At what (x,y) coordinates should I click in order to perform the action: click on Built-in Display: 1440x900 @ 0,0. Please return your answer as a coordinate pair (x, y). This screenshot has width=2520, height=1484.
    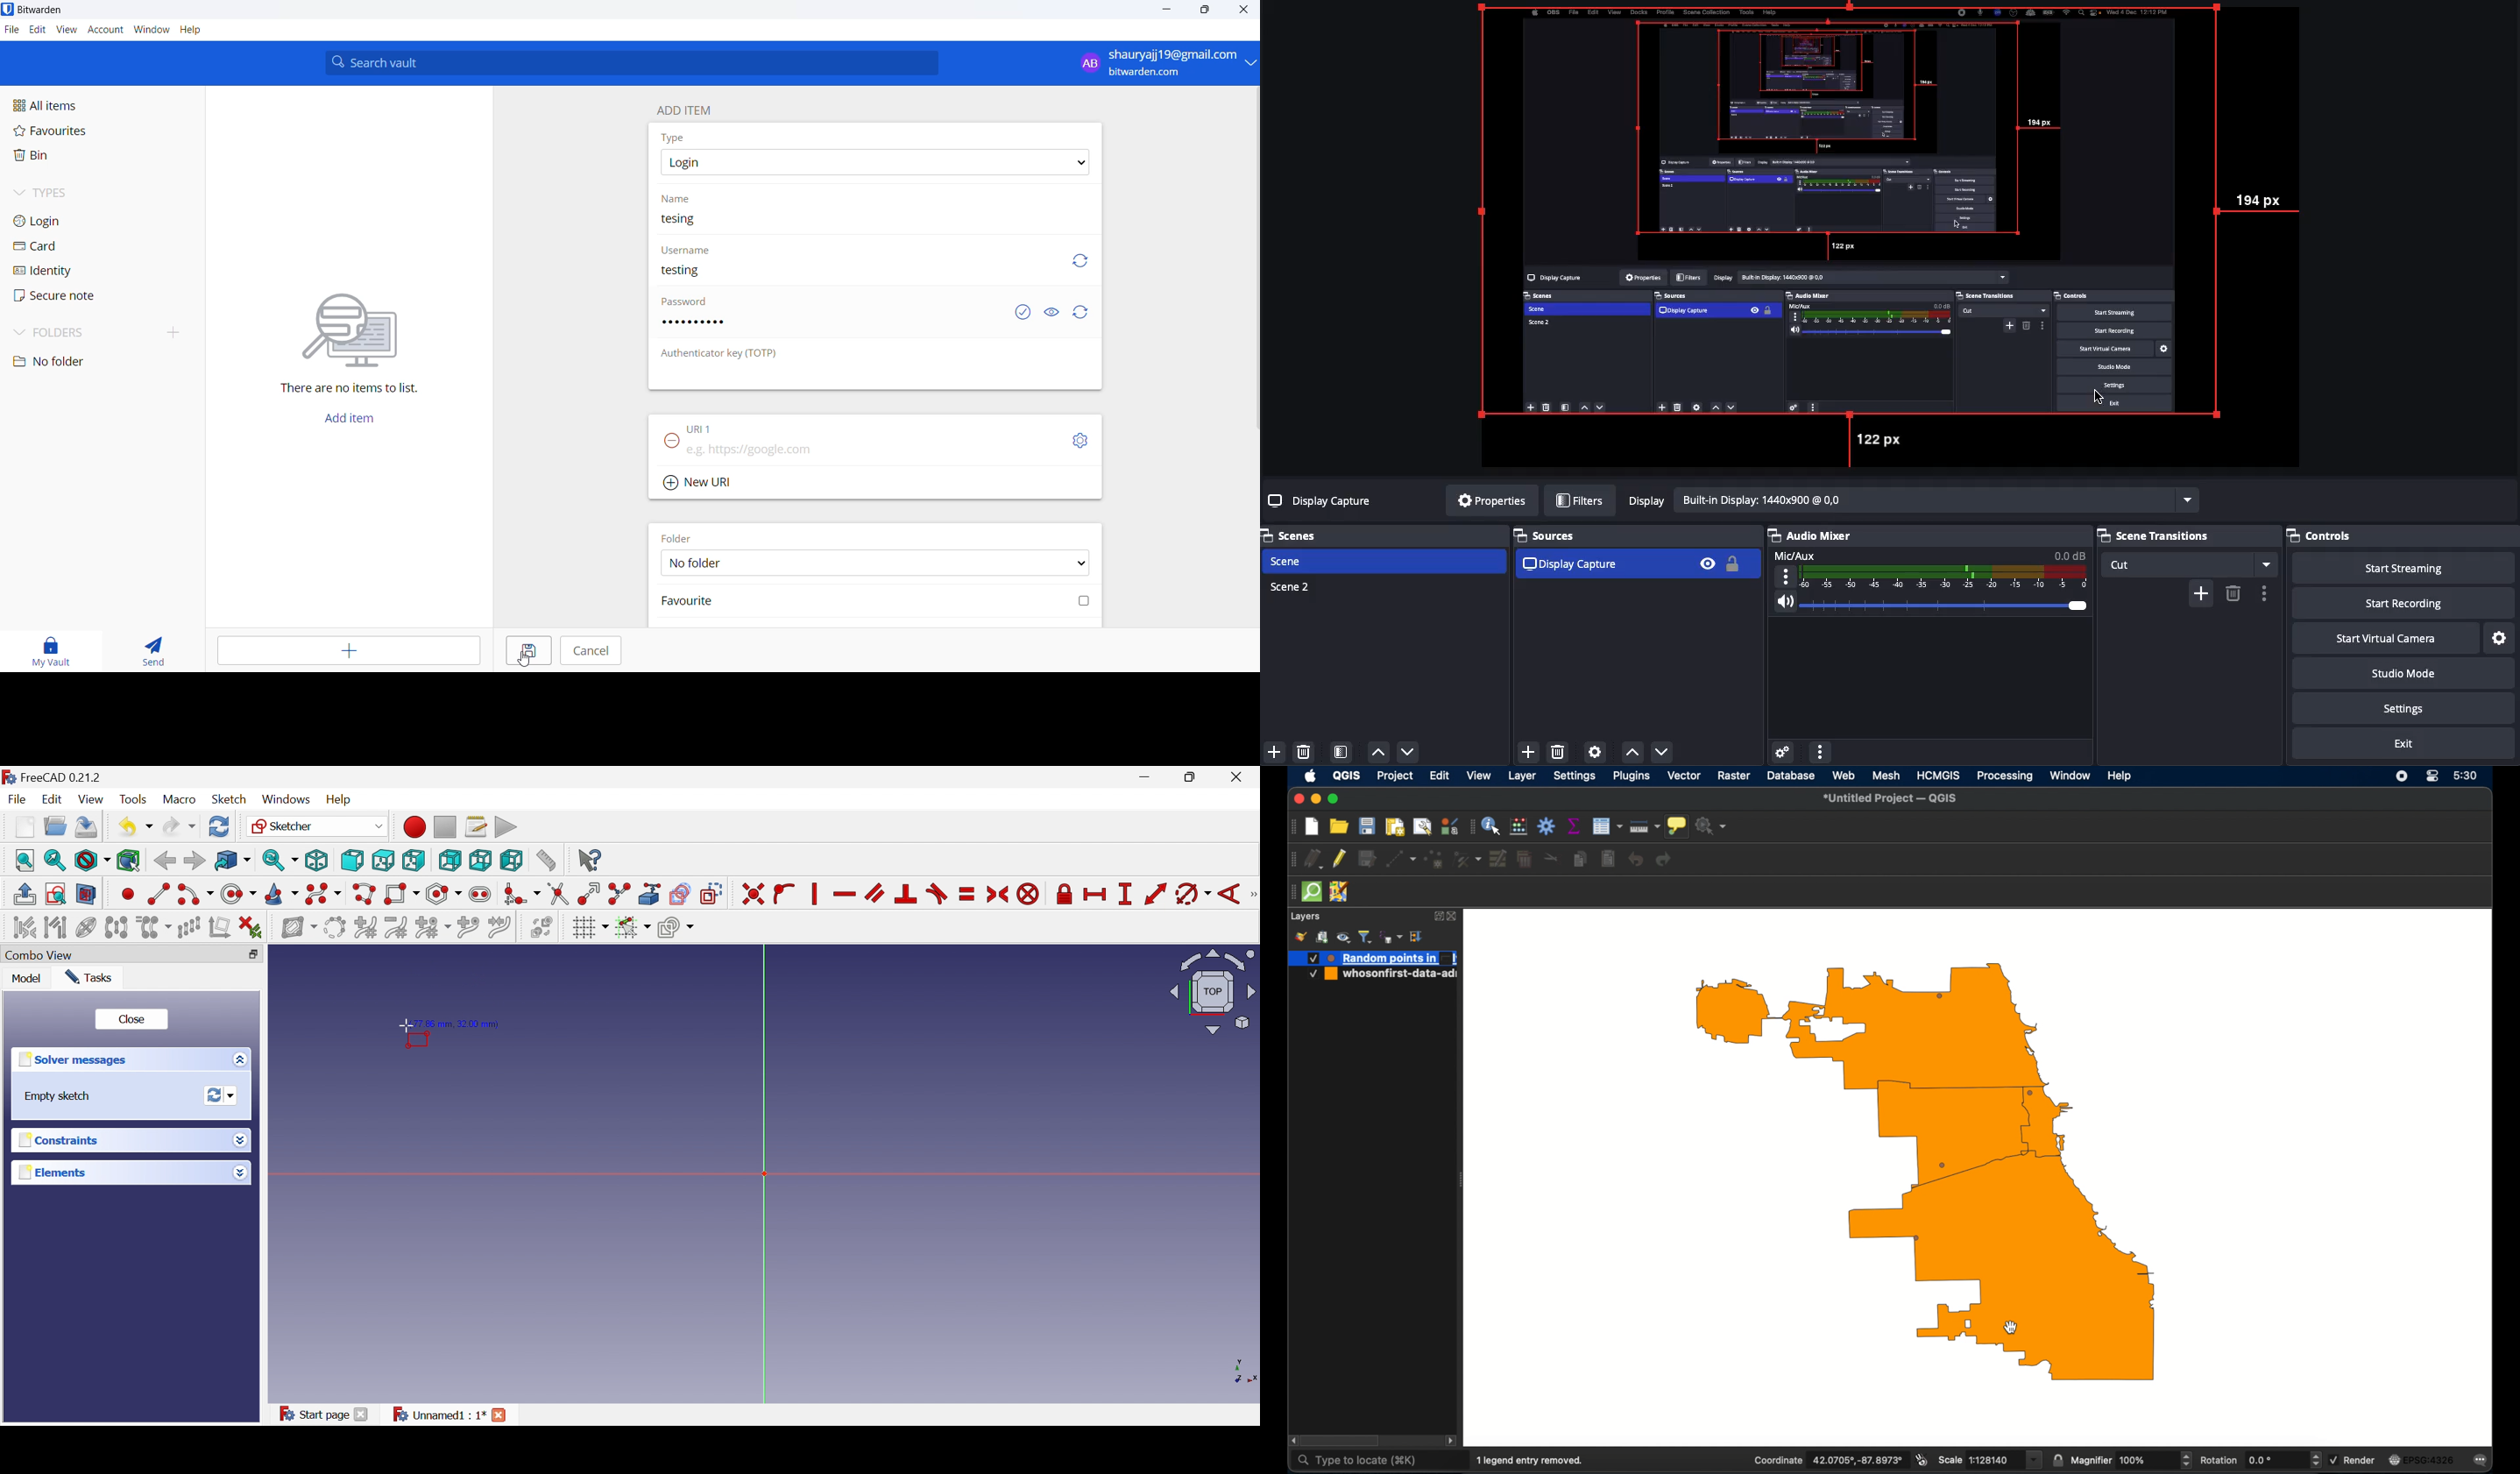
    Looking at the image, I should click on (1910, 500).